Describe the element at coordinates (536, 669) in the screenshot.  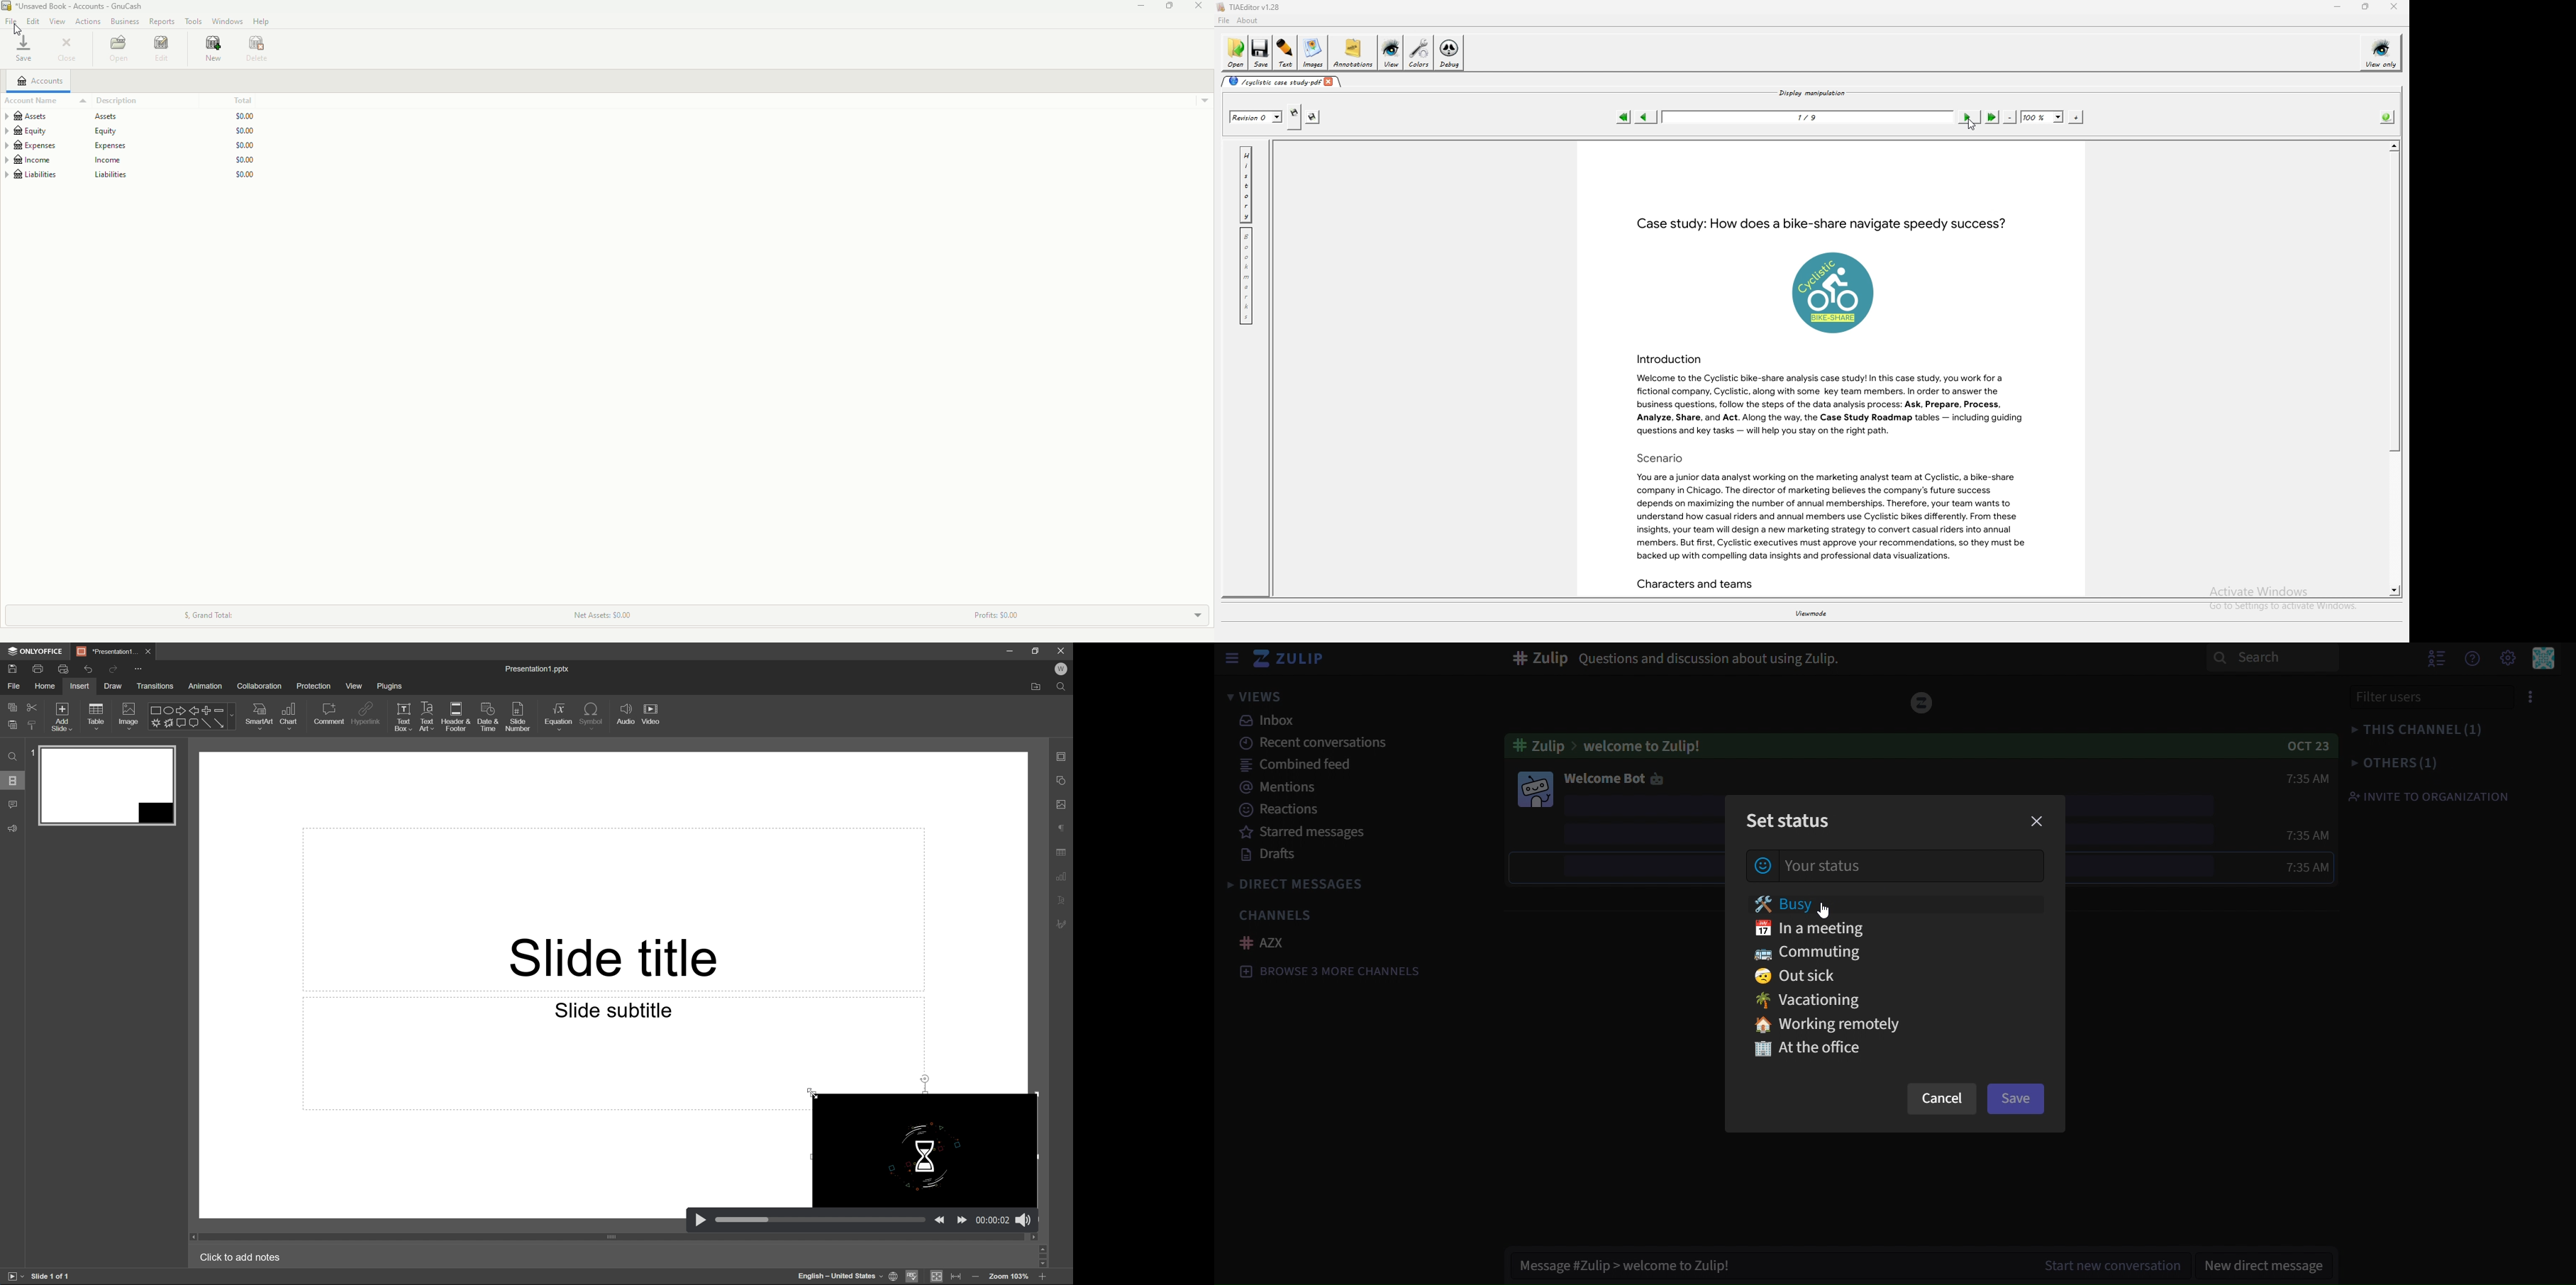
I see `presentation1.pptx` at that location.